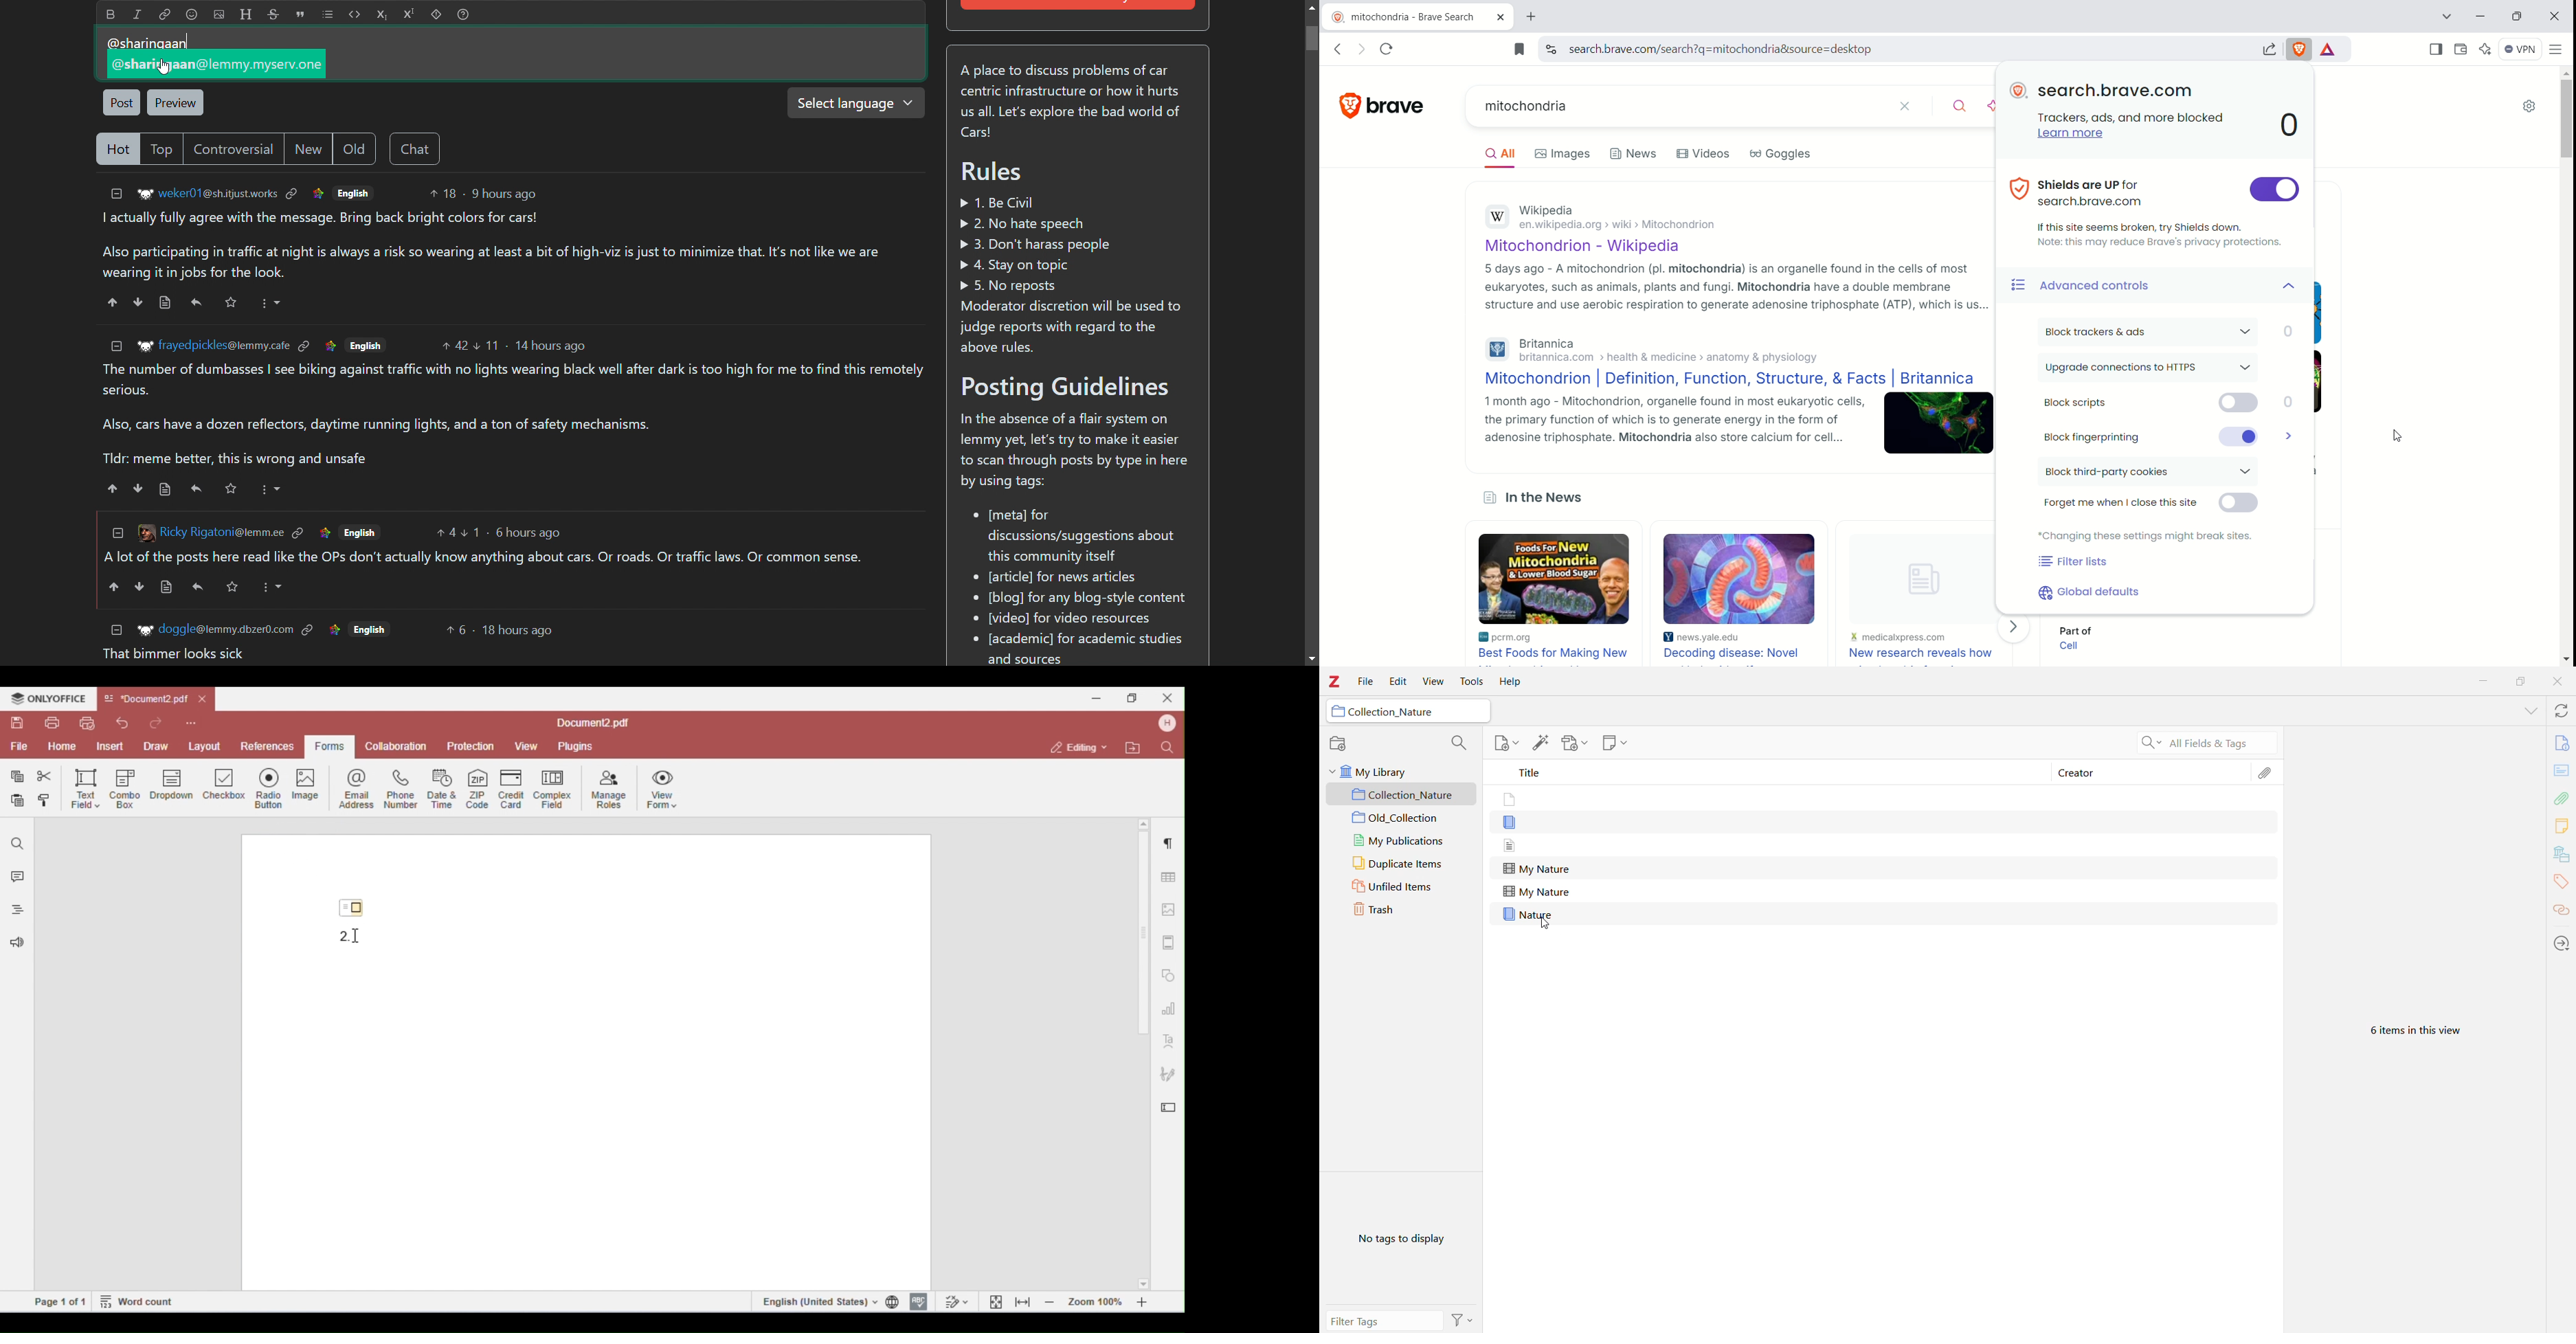 Image resolution: width=2576 pixels, height=1344 pixels. I want to click on bold, so click(111, 14).